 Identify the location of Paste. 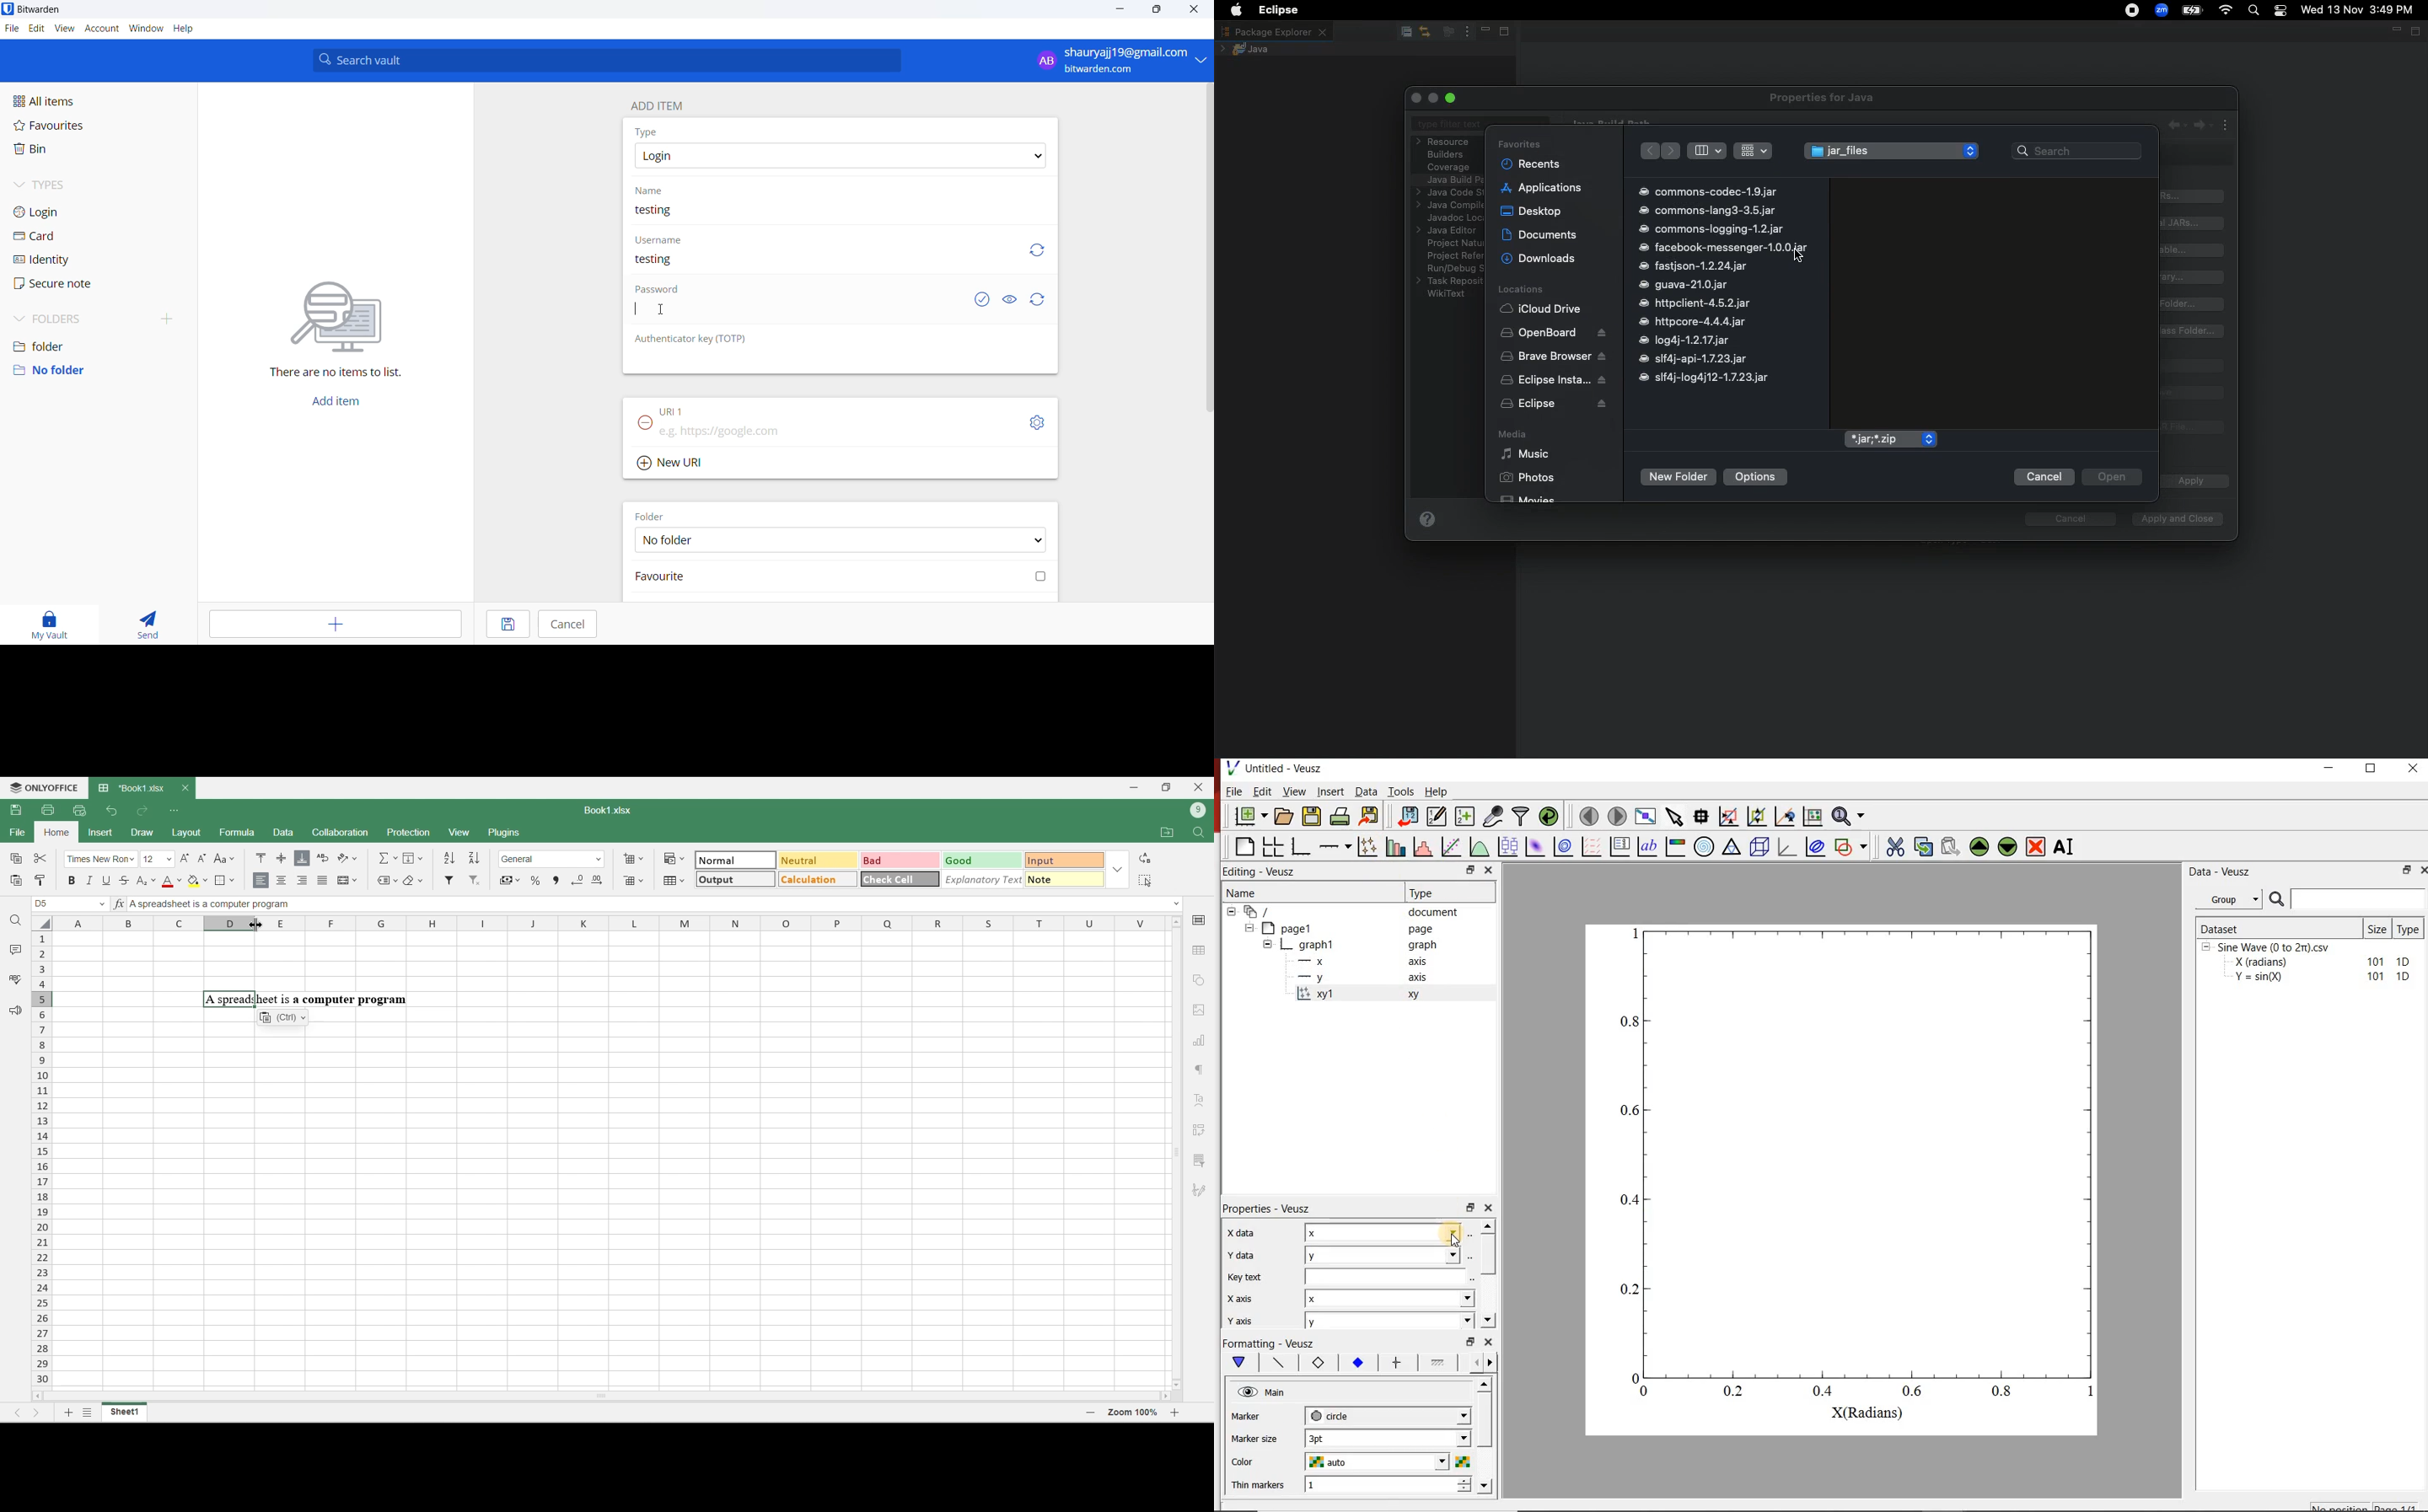
(15, 881).